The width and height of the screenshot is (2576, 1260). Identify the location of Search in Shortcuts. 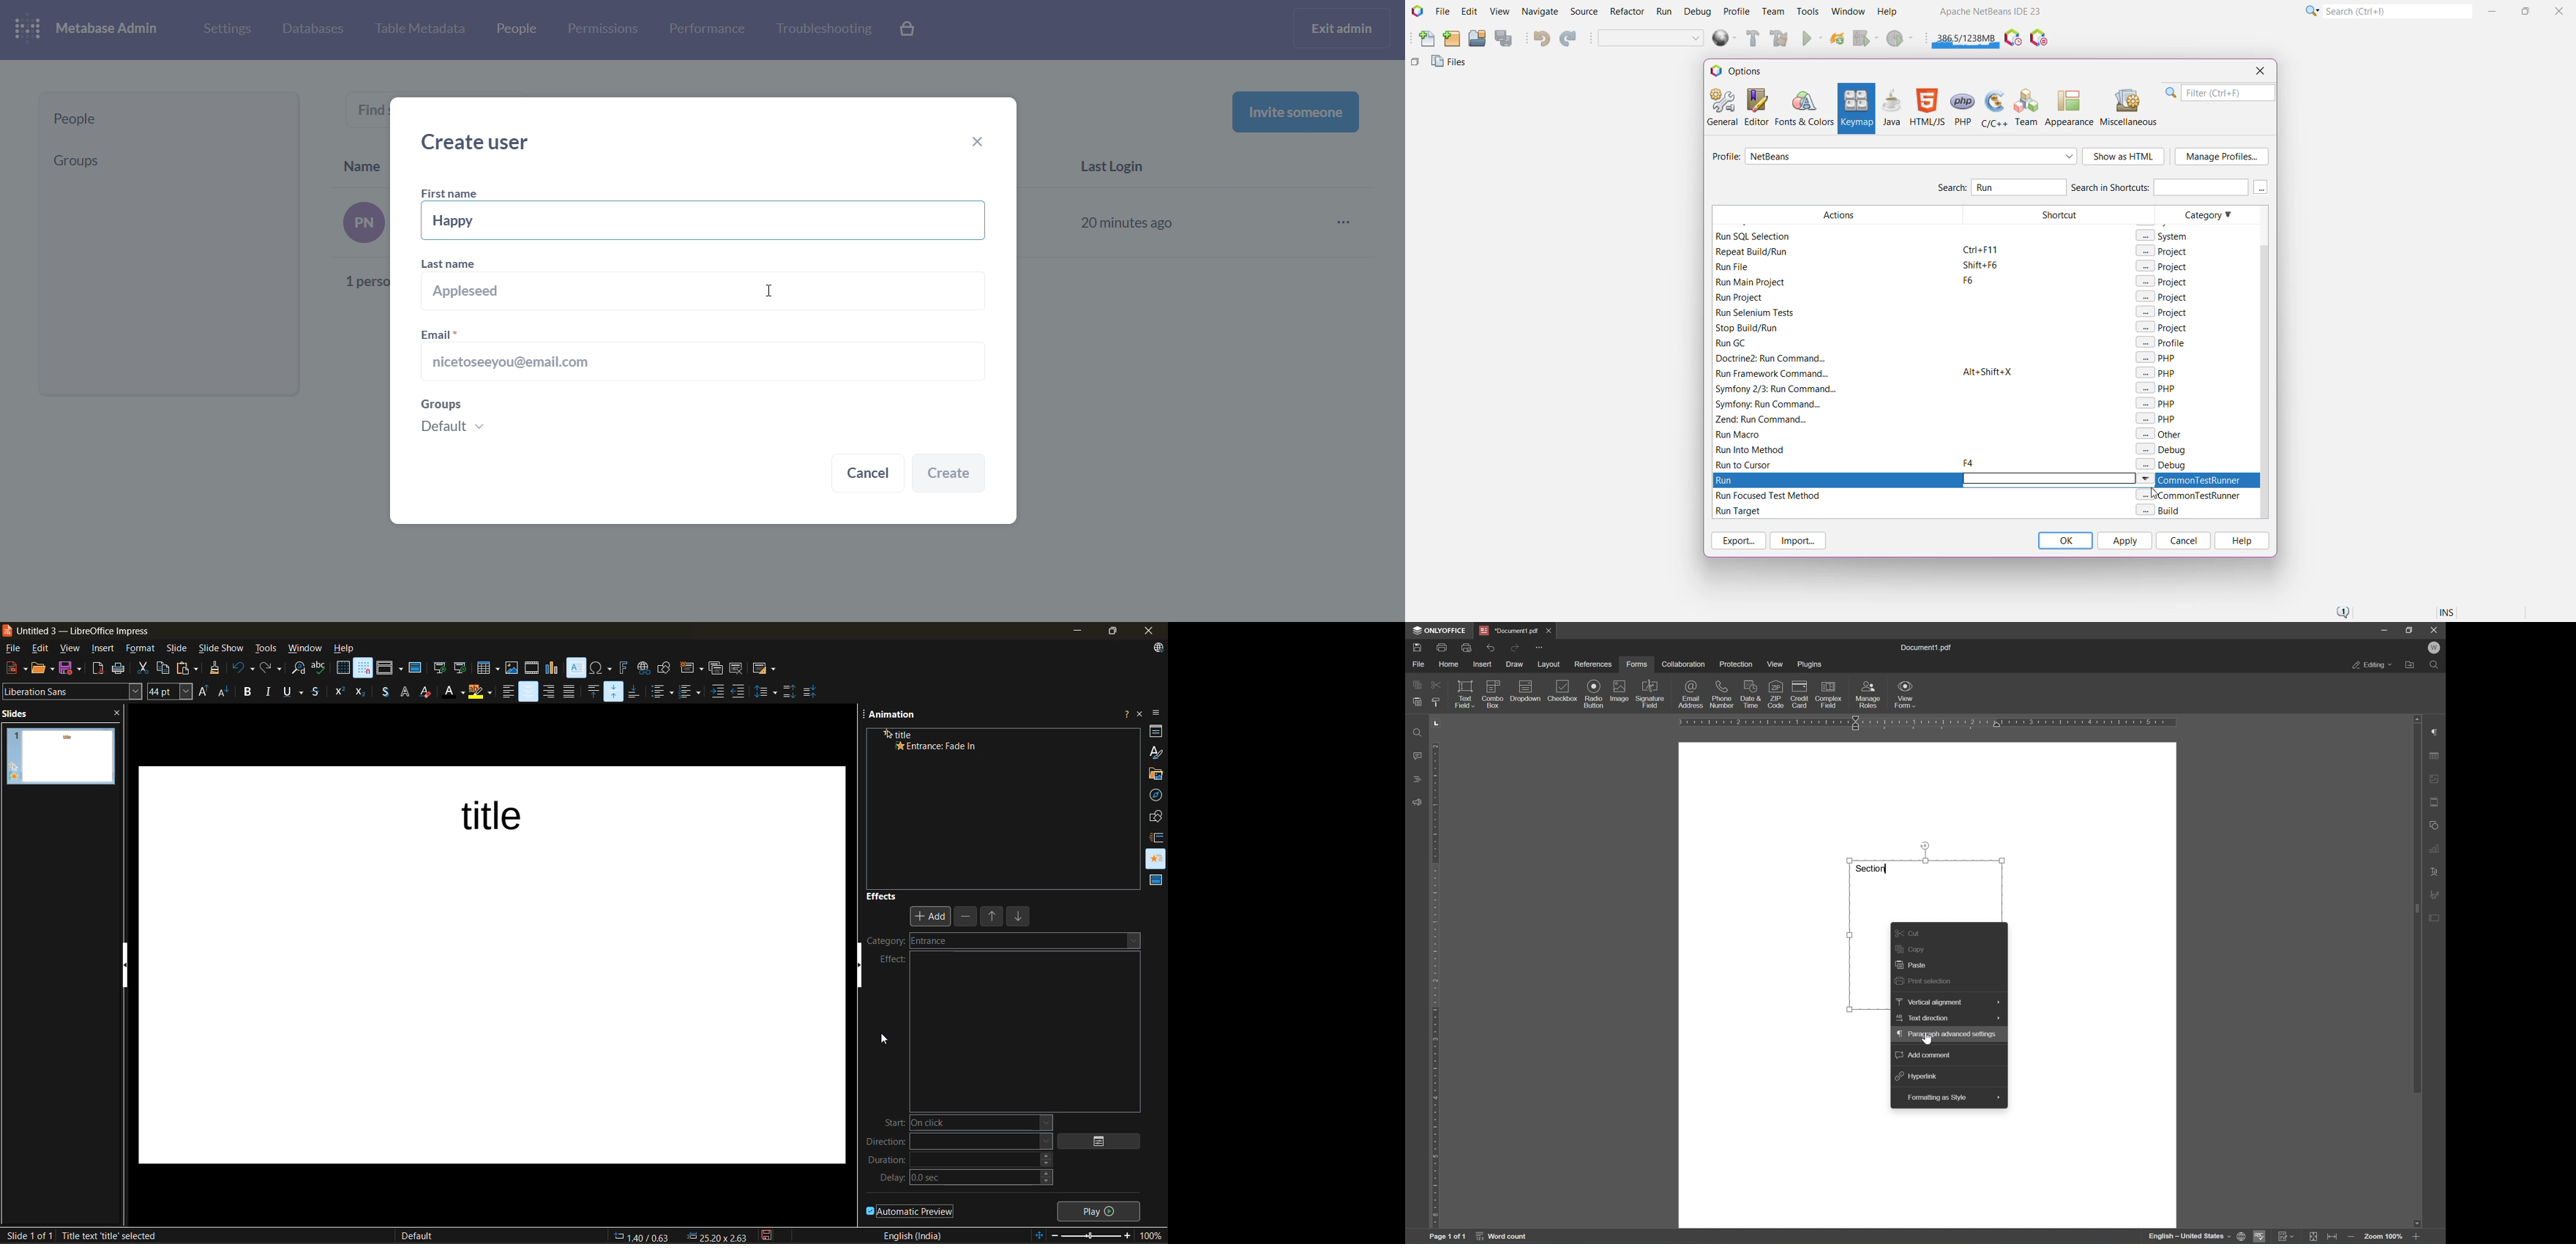
(2159, 187).